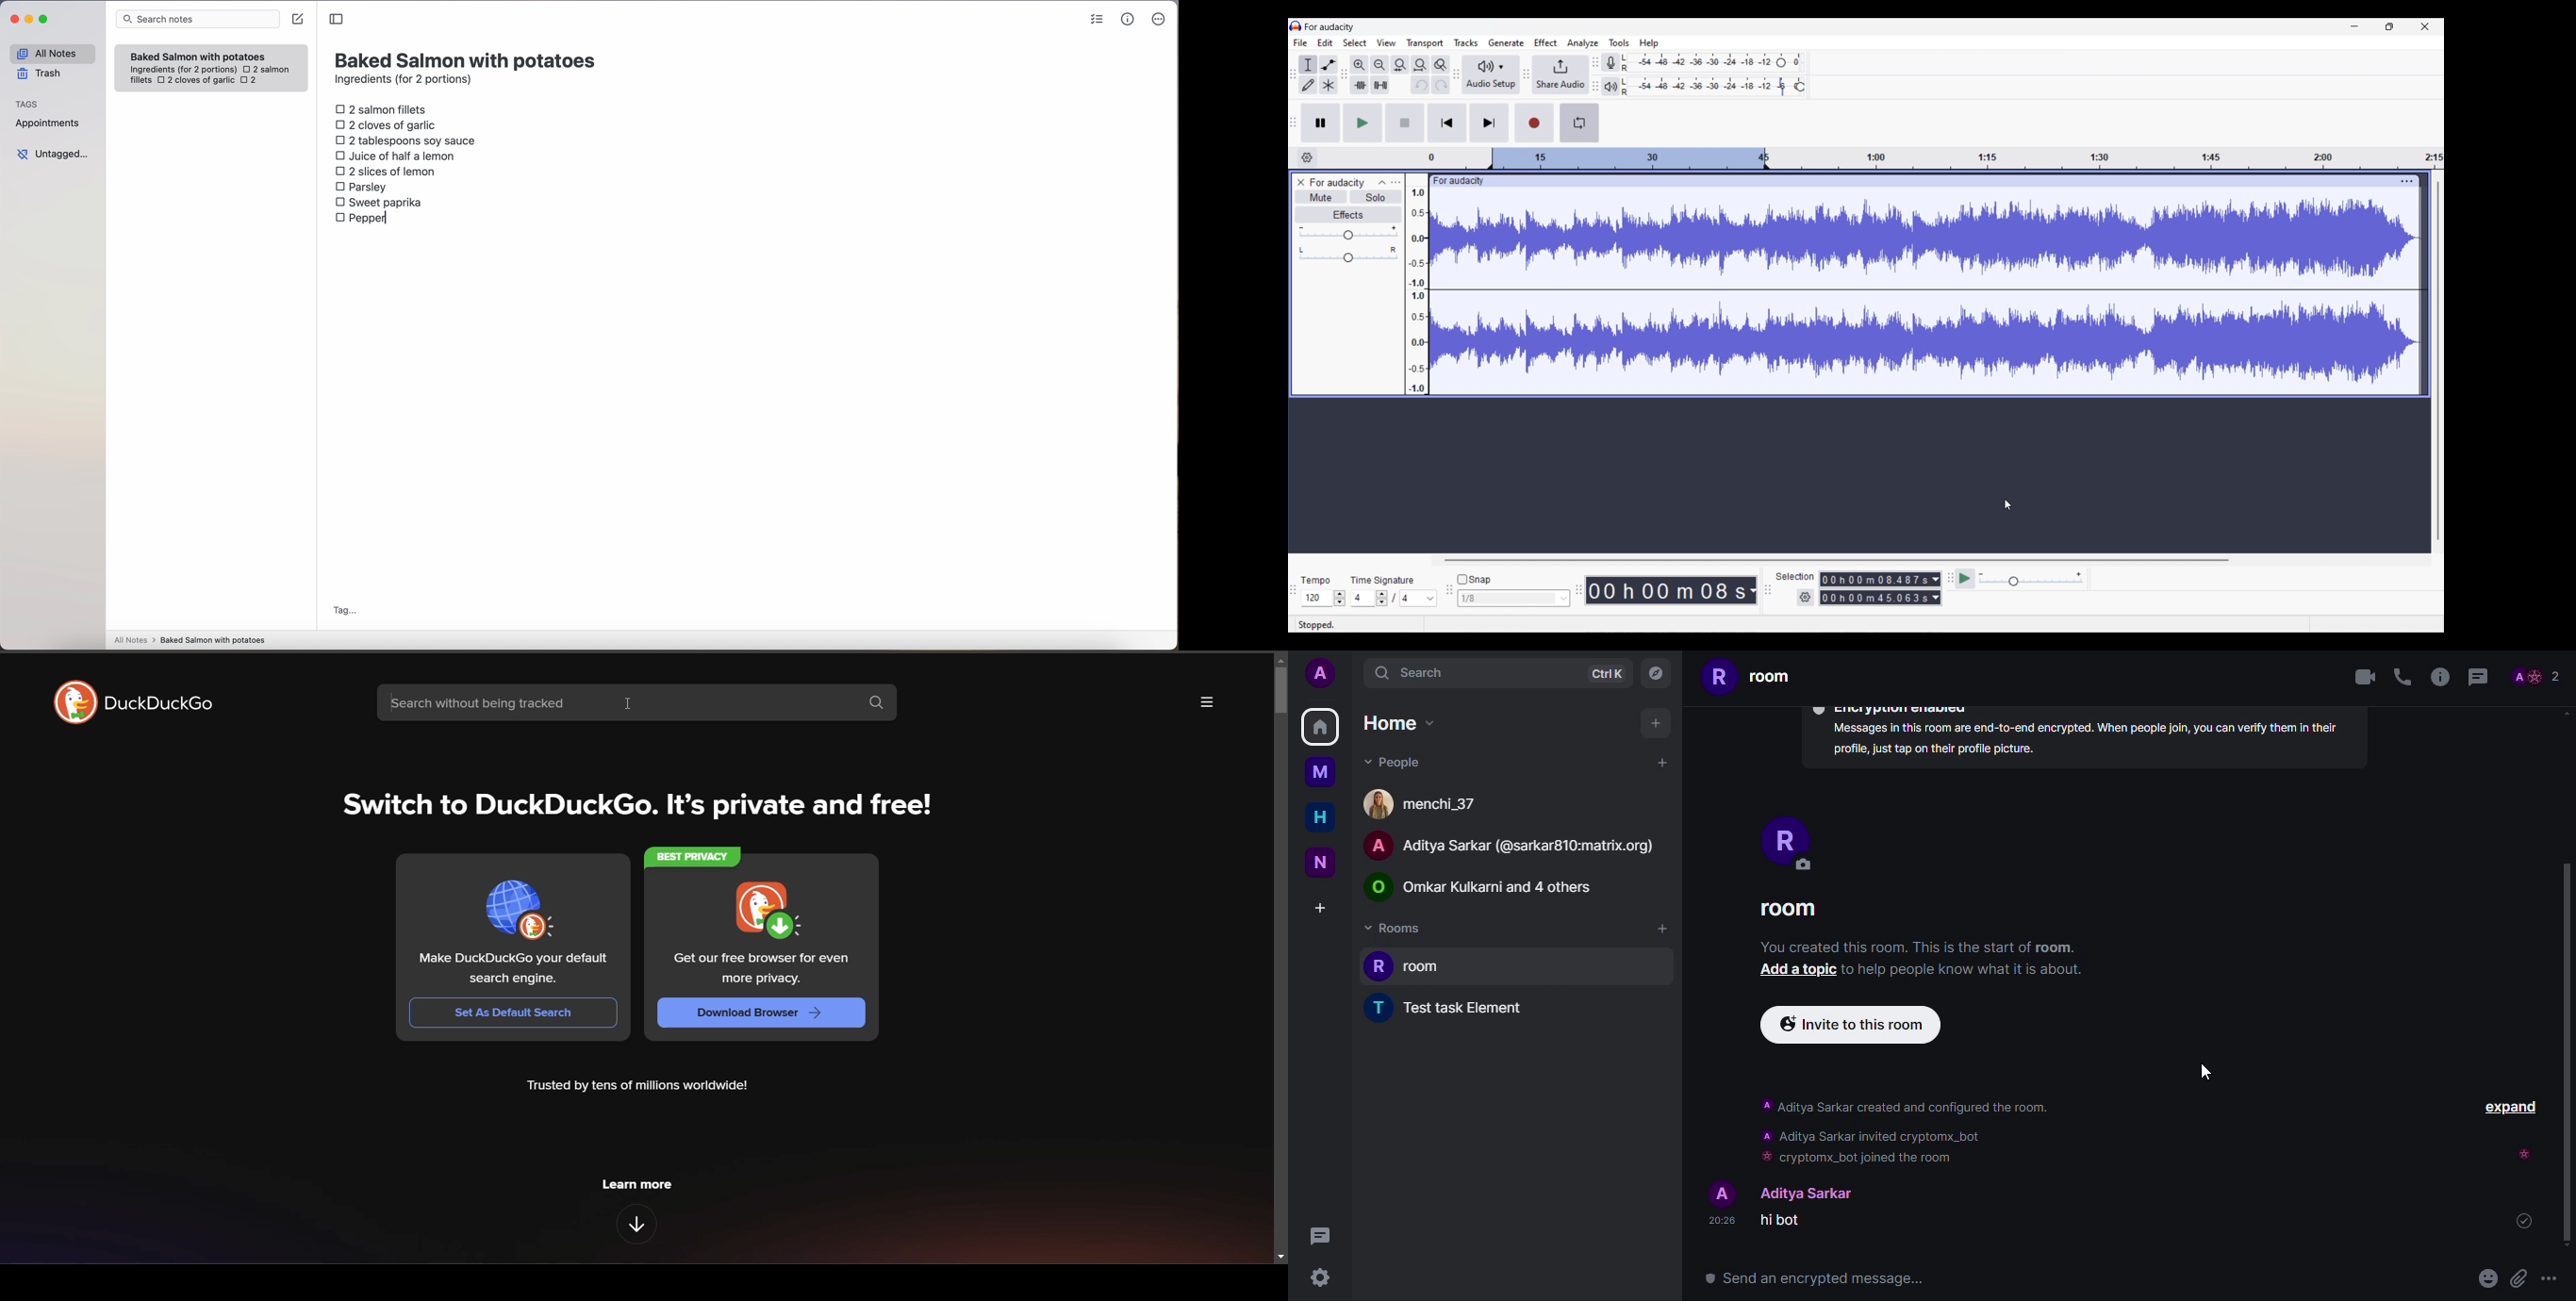  I want to click on ROOM, so click(1799, 909).